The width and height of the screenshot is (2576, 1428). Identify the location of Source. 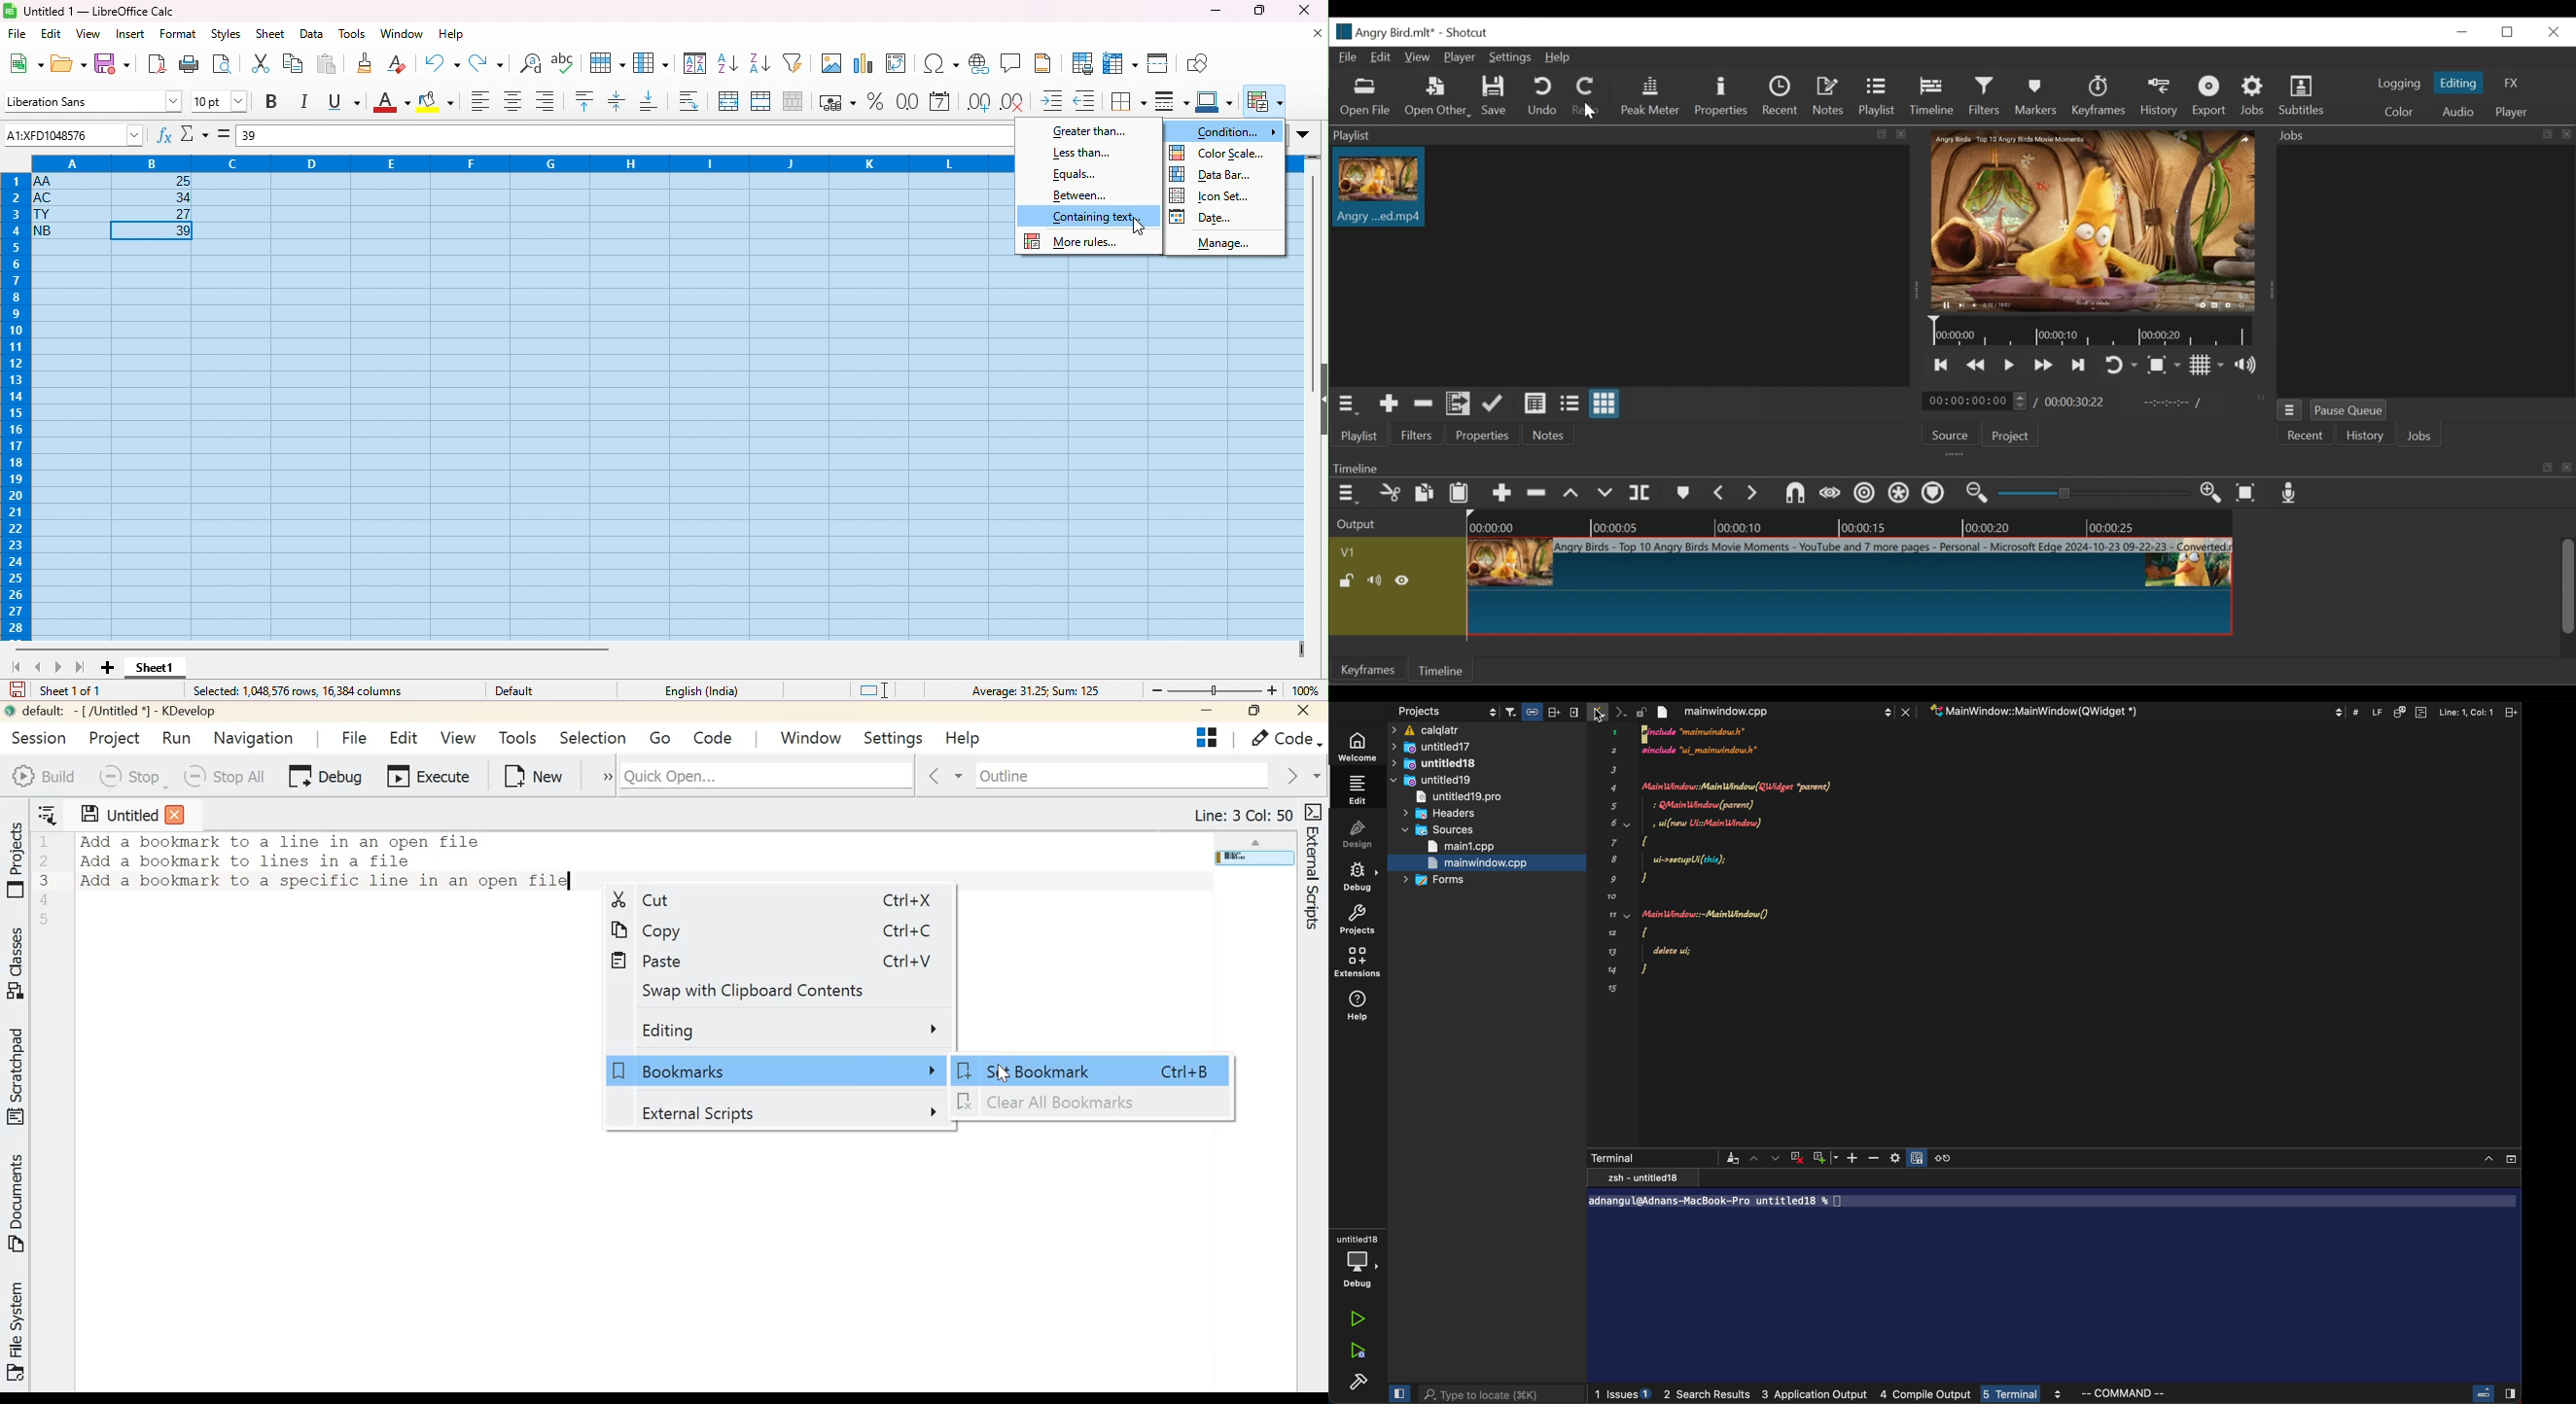
(1947, 436).